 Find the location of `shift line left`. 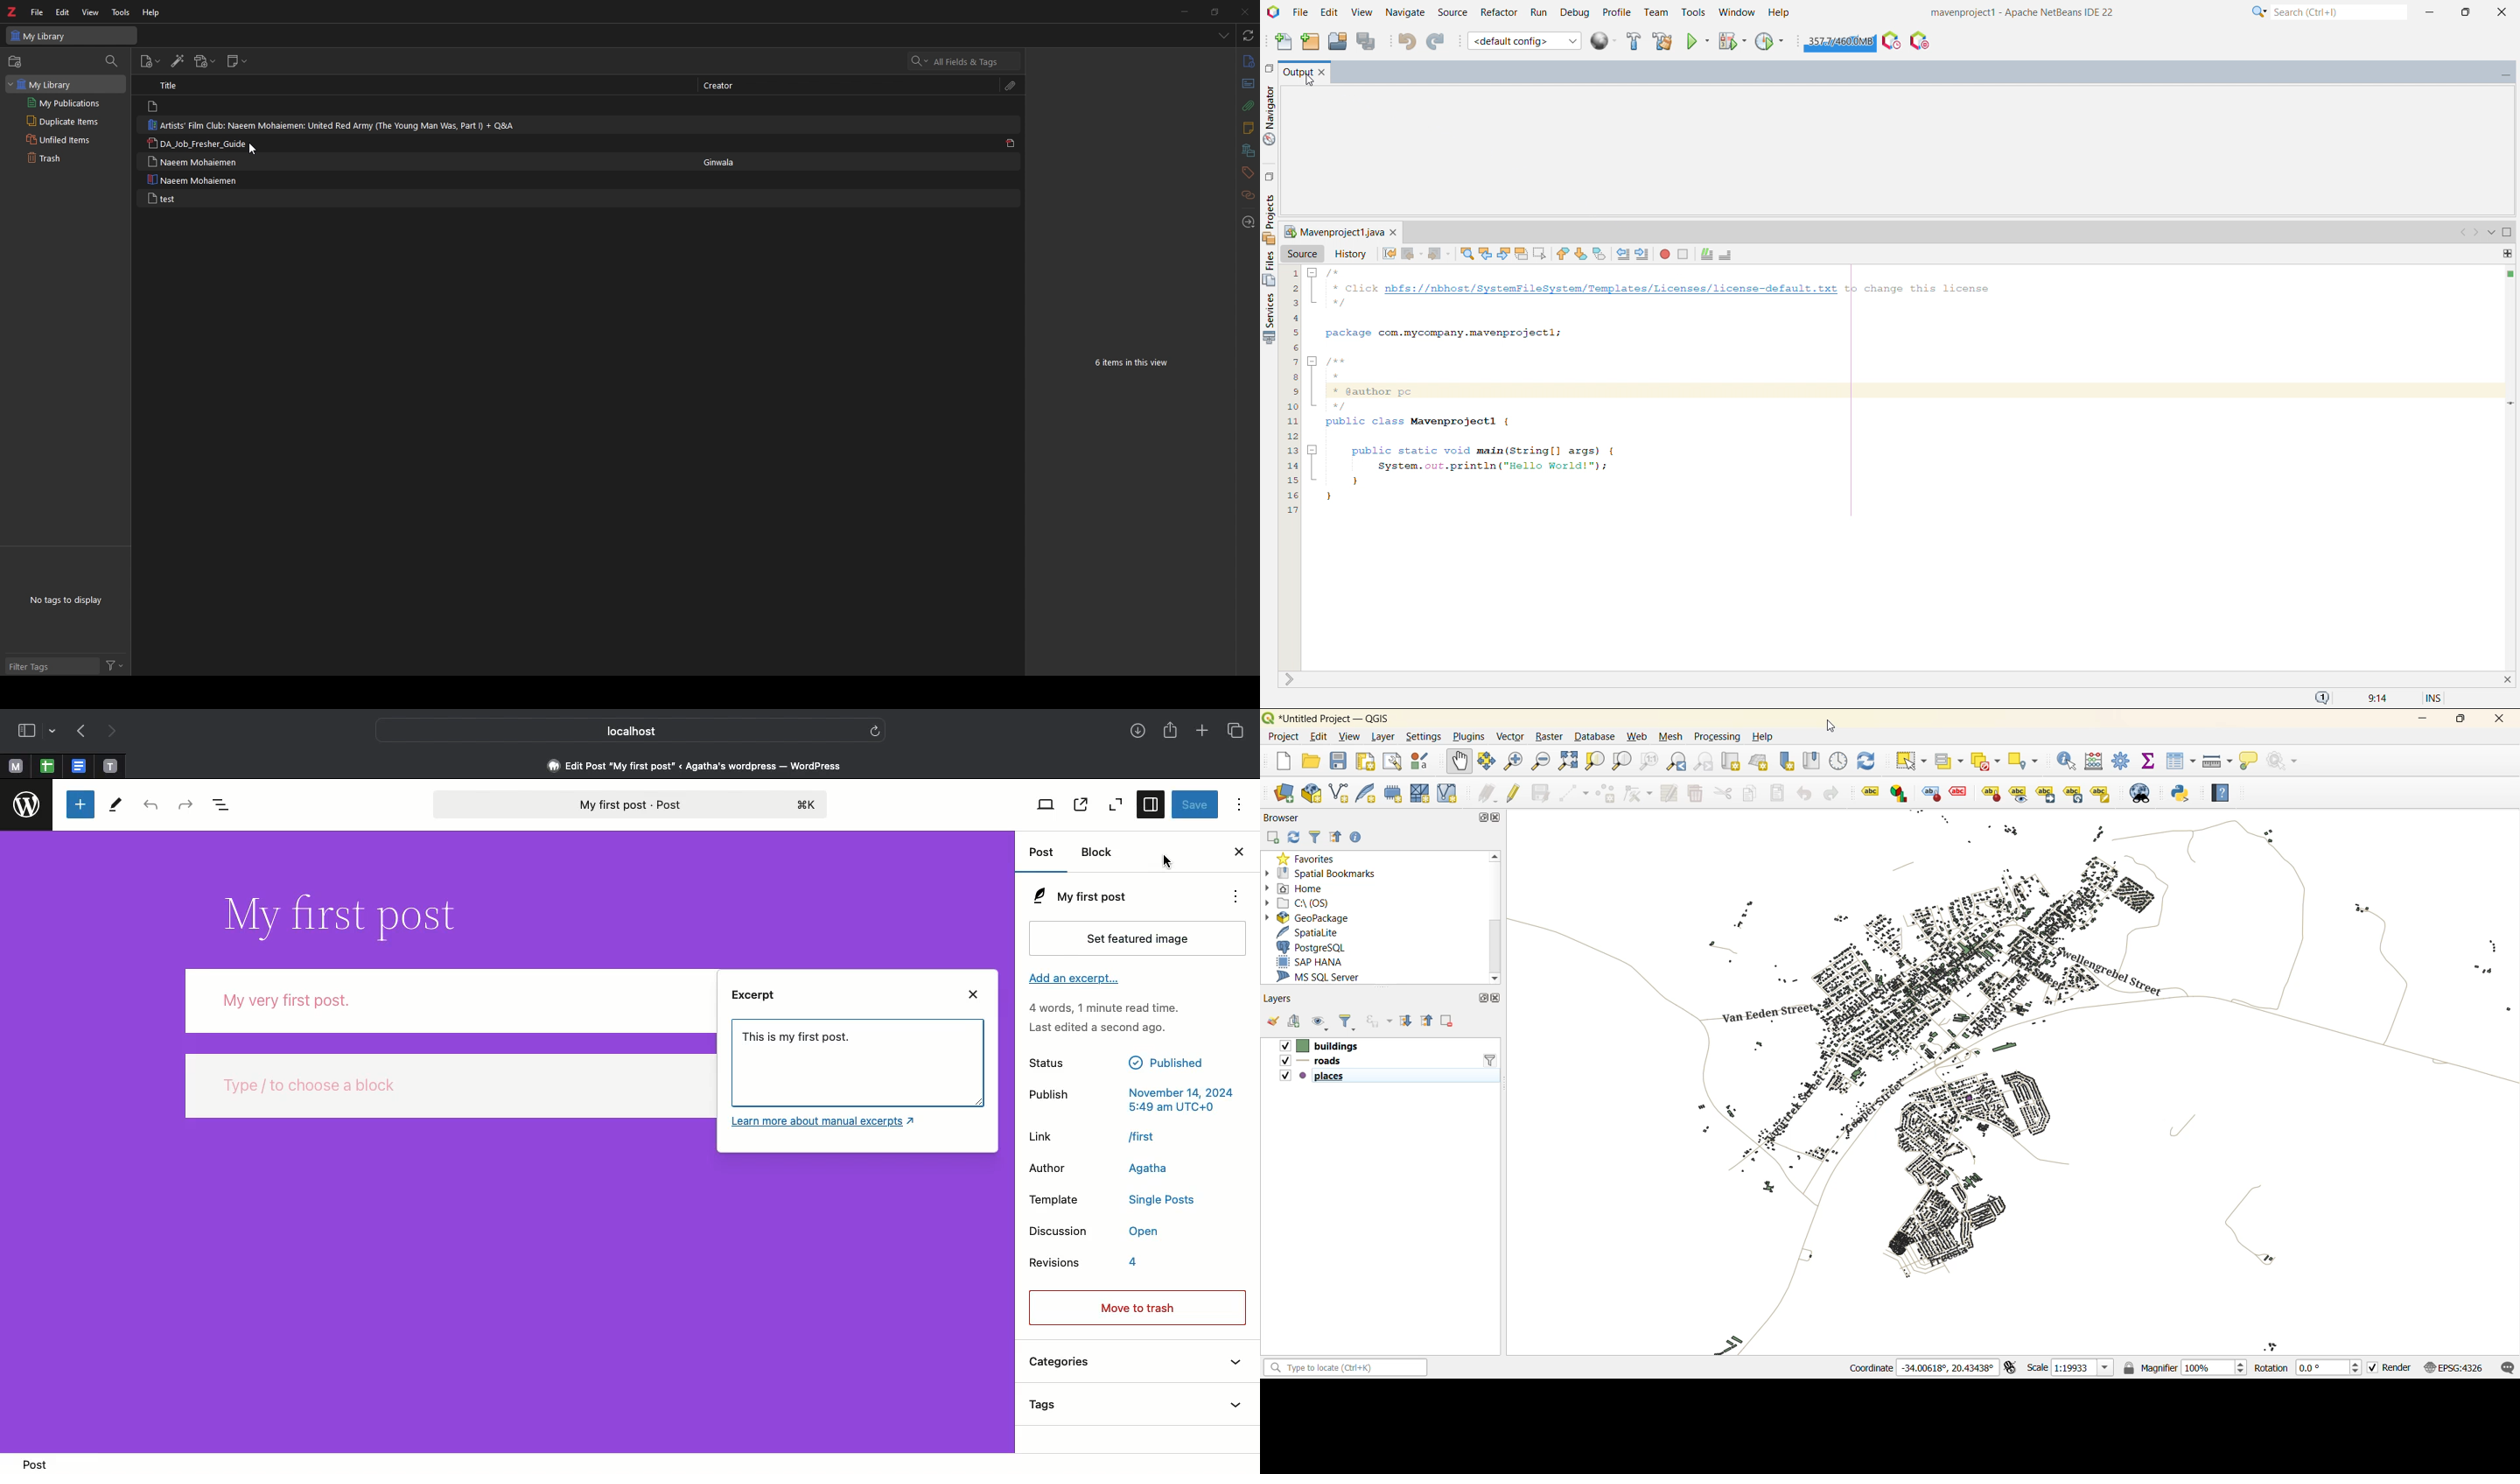

shift line left is located at coordinates (1624, 253).